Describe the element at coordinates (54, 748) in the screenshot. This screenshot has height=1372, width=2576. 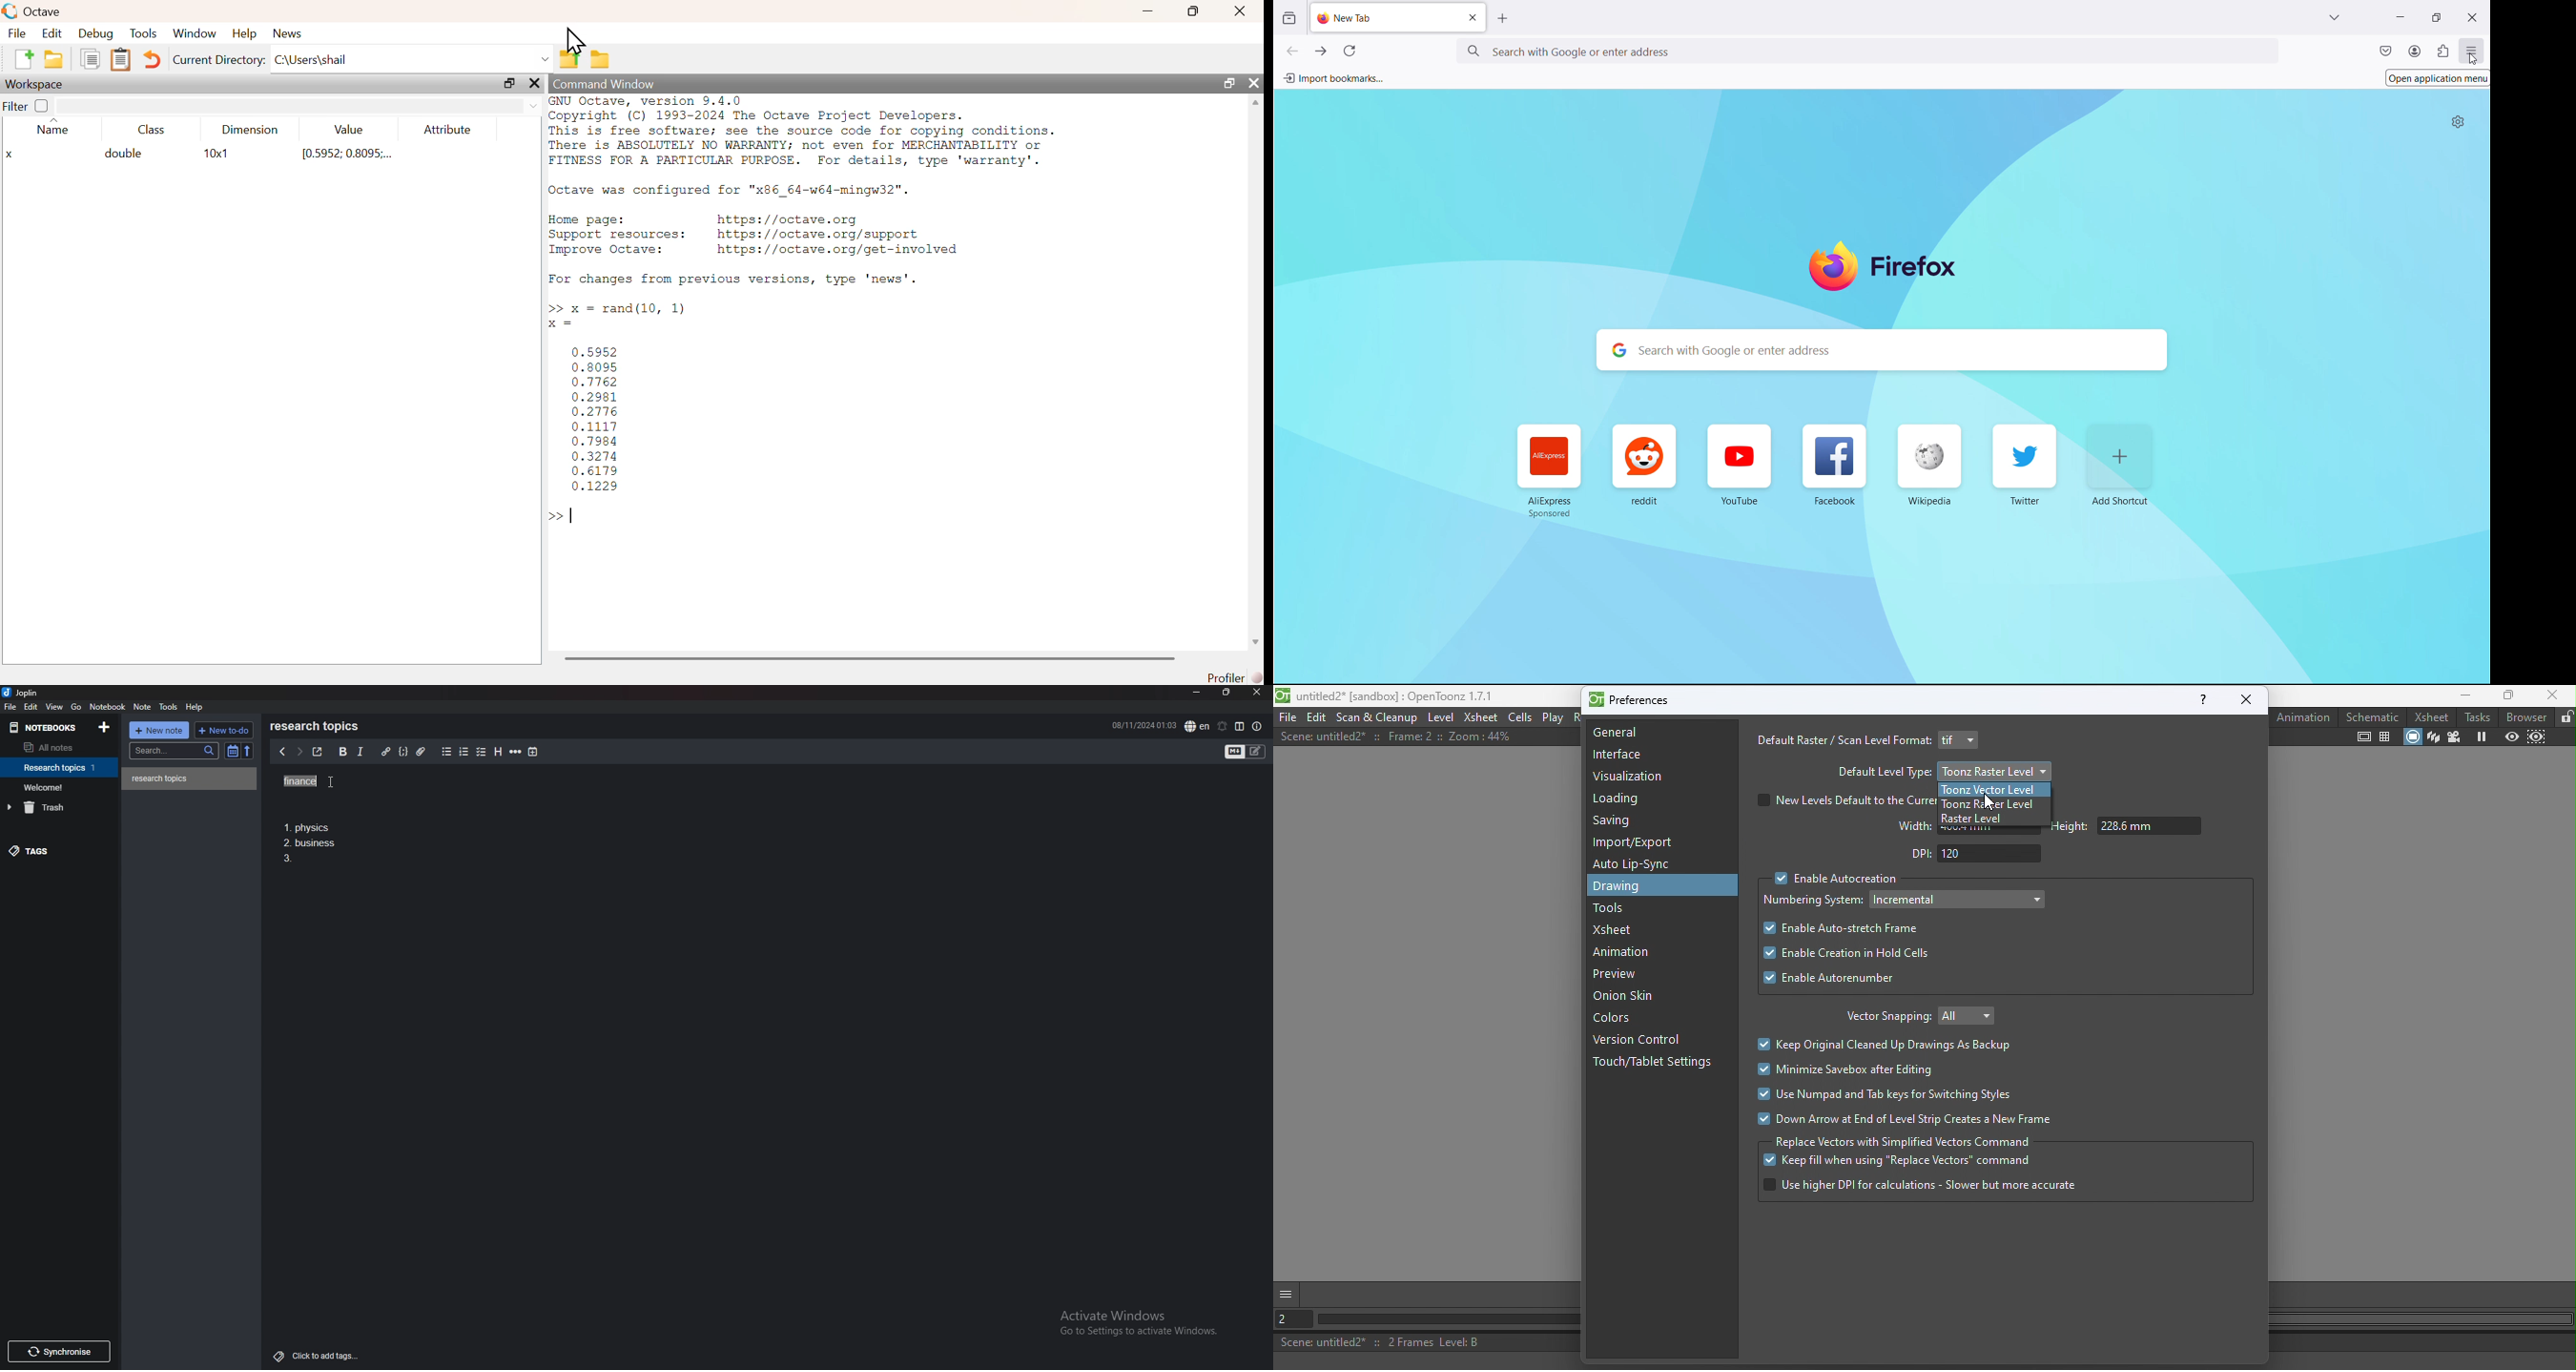
I see `all notes` at that location.